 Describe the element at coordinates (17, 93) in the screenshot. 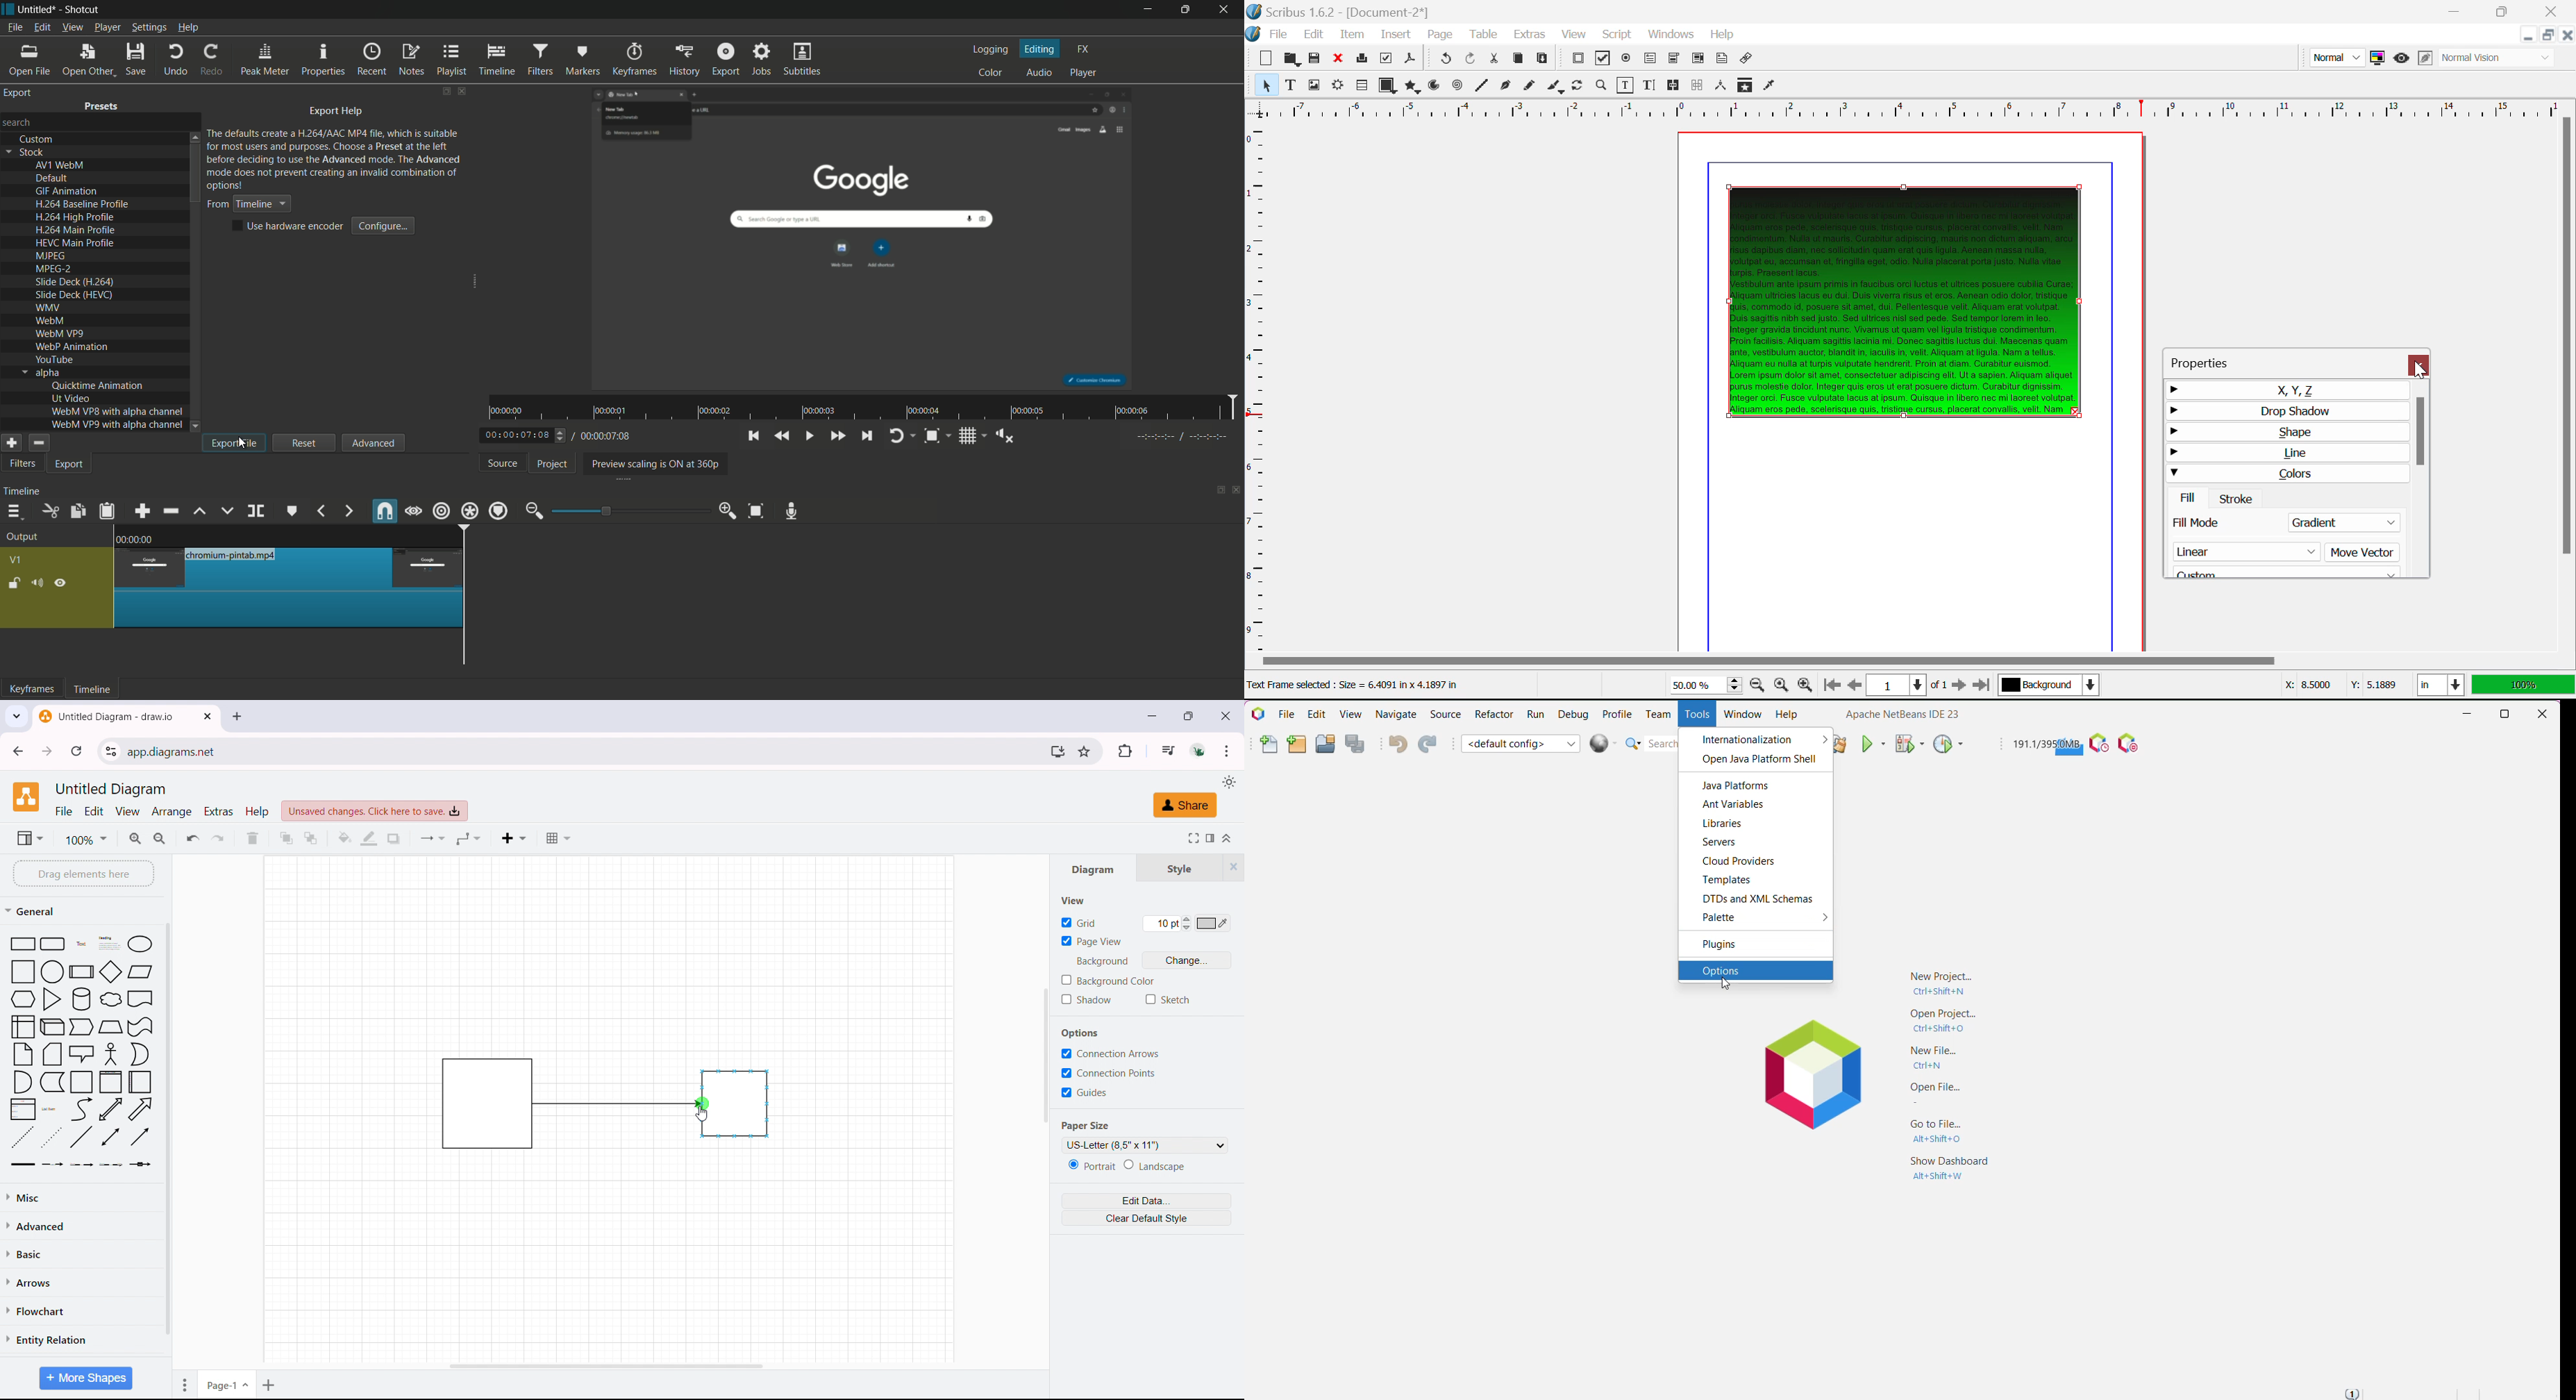

I see `export` at that location.